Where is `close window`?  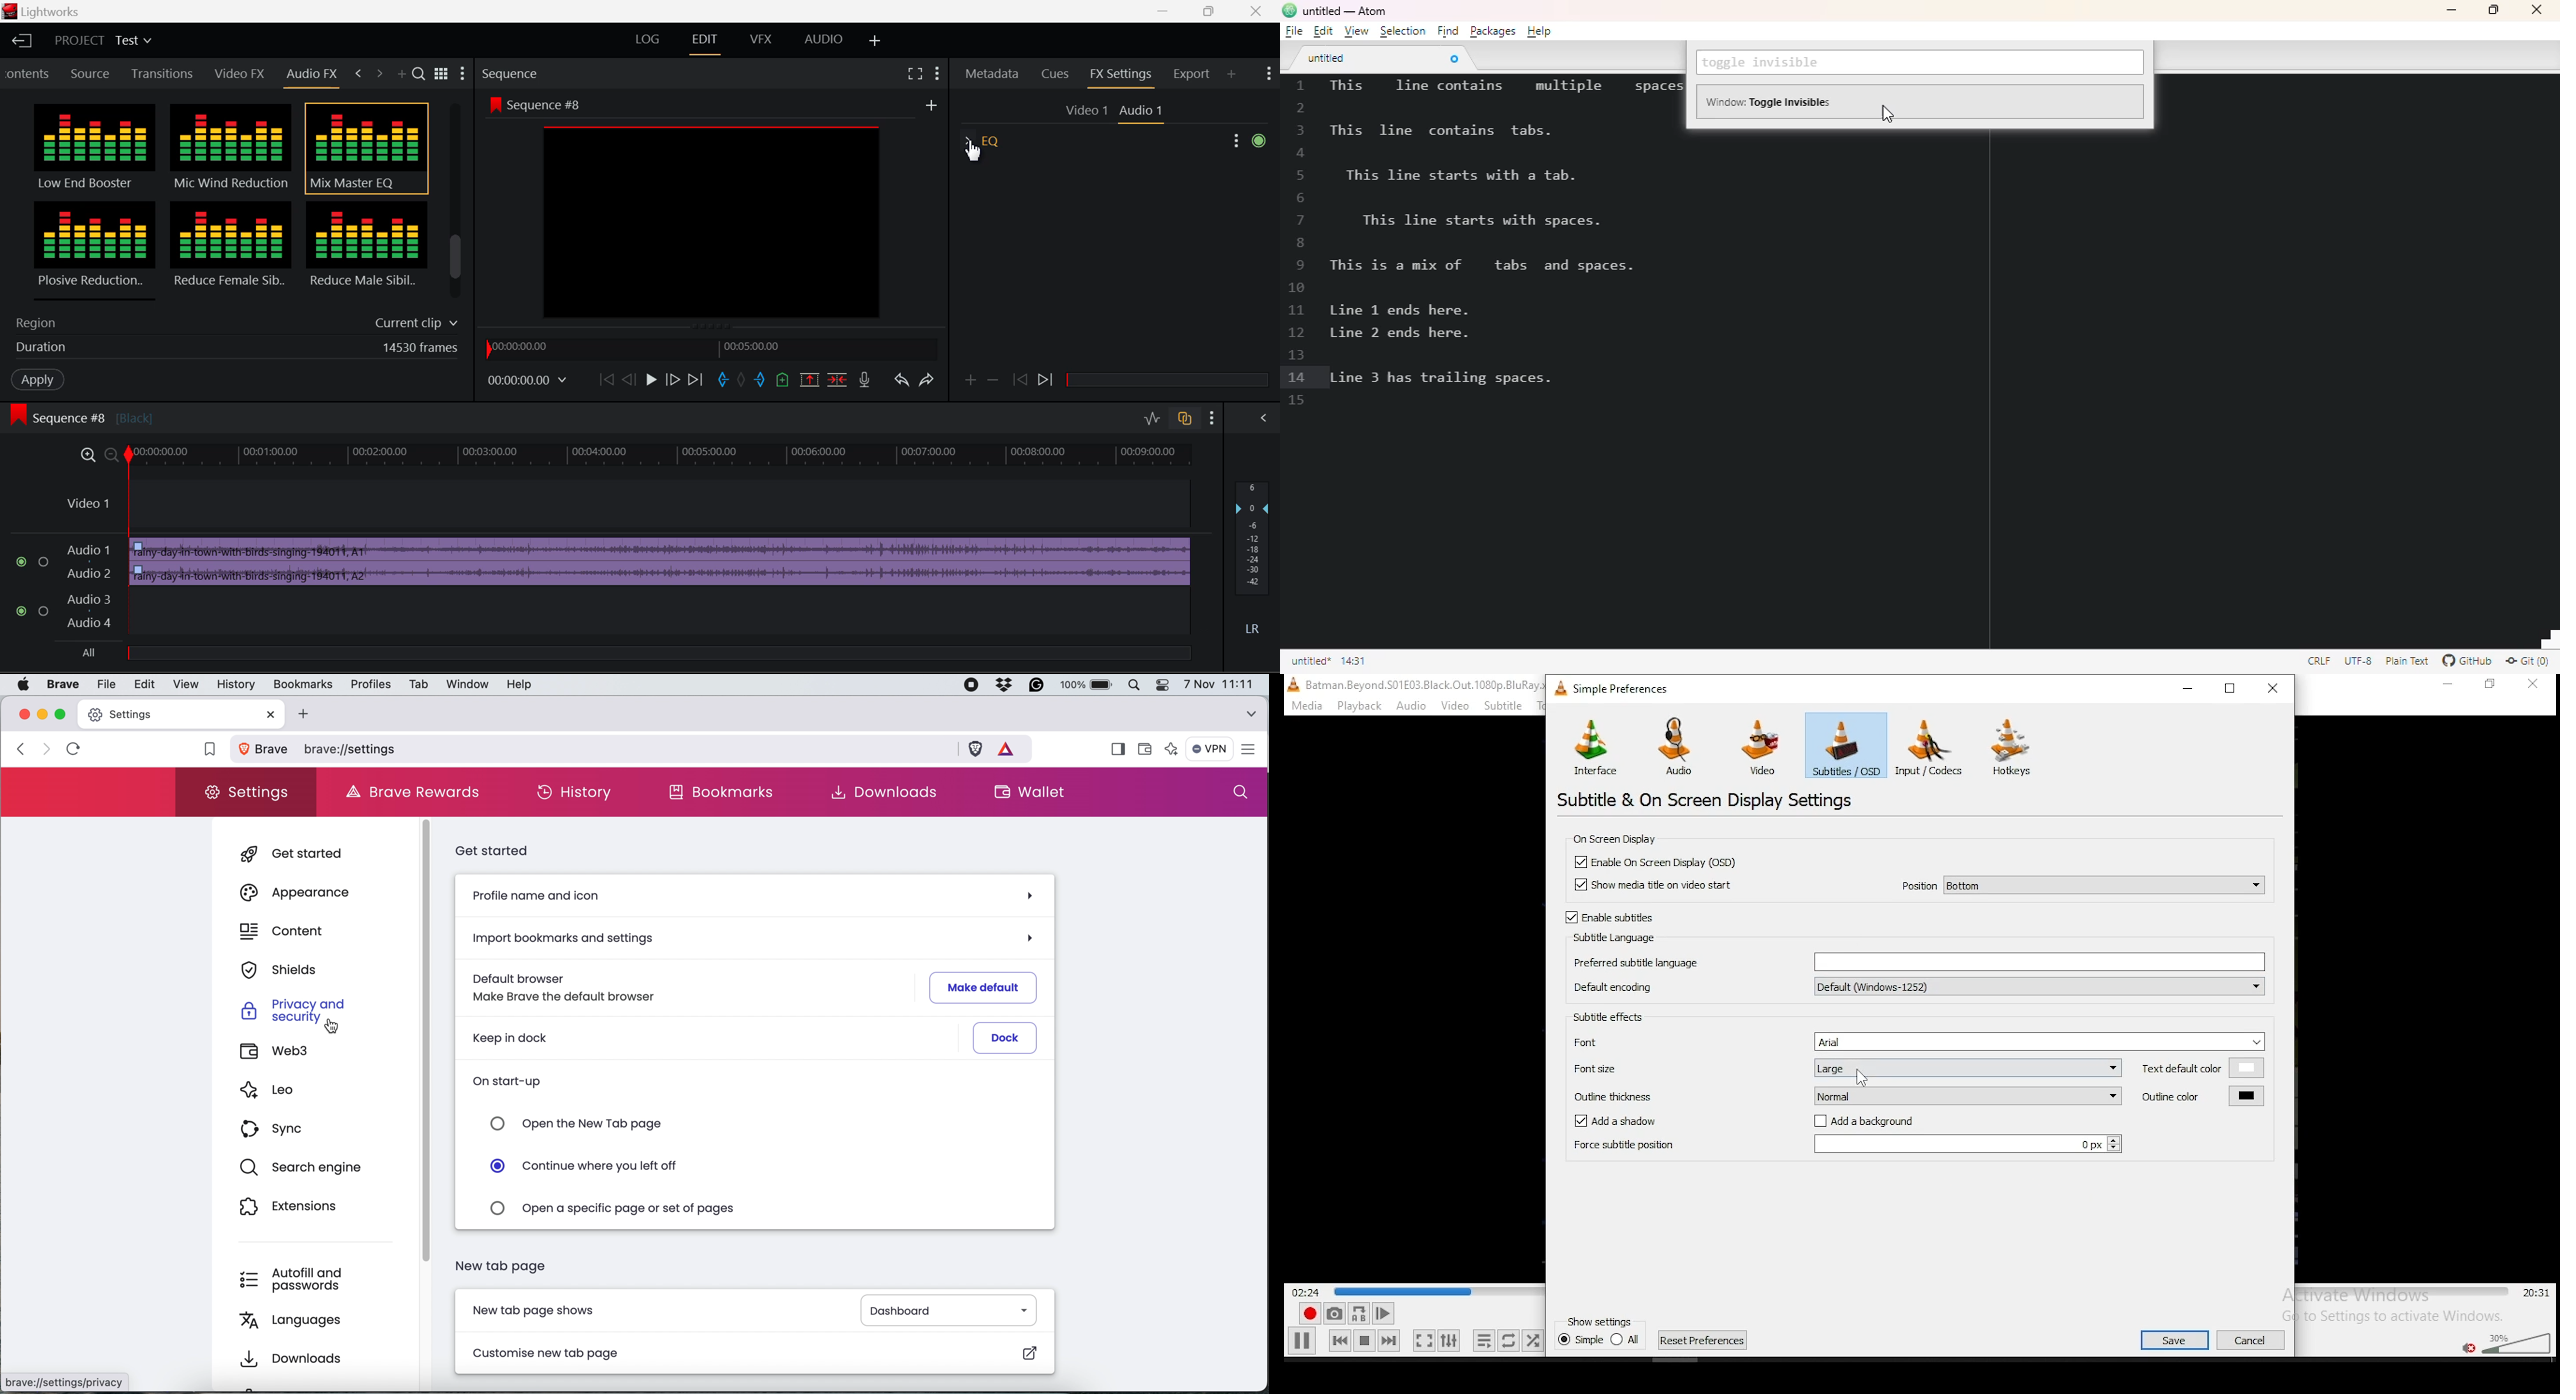 close window is located at coordinates (2535, 686).